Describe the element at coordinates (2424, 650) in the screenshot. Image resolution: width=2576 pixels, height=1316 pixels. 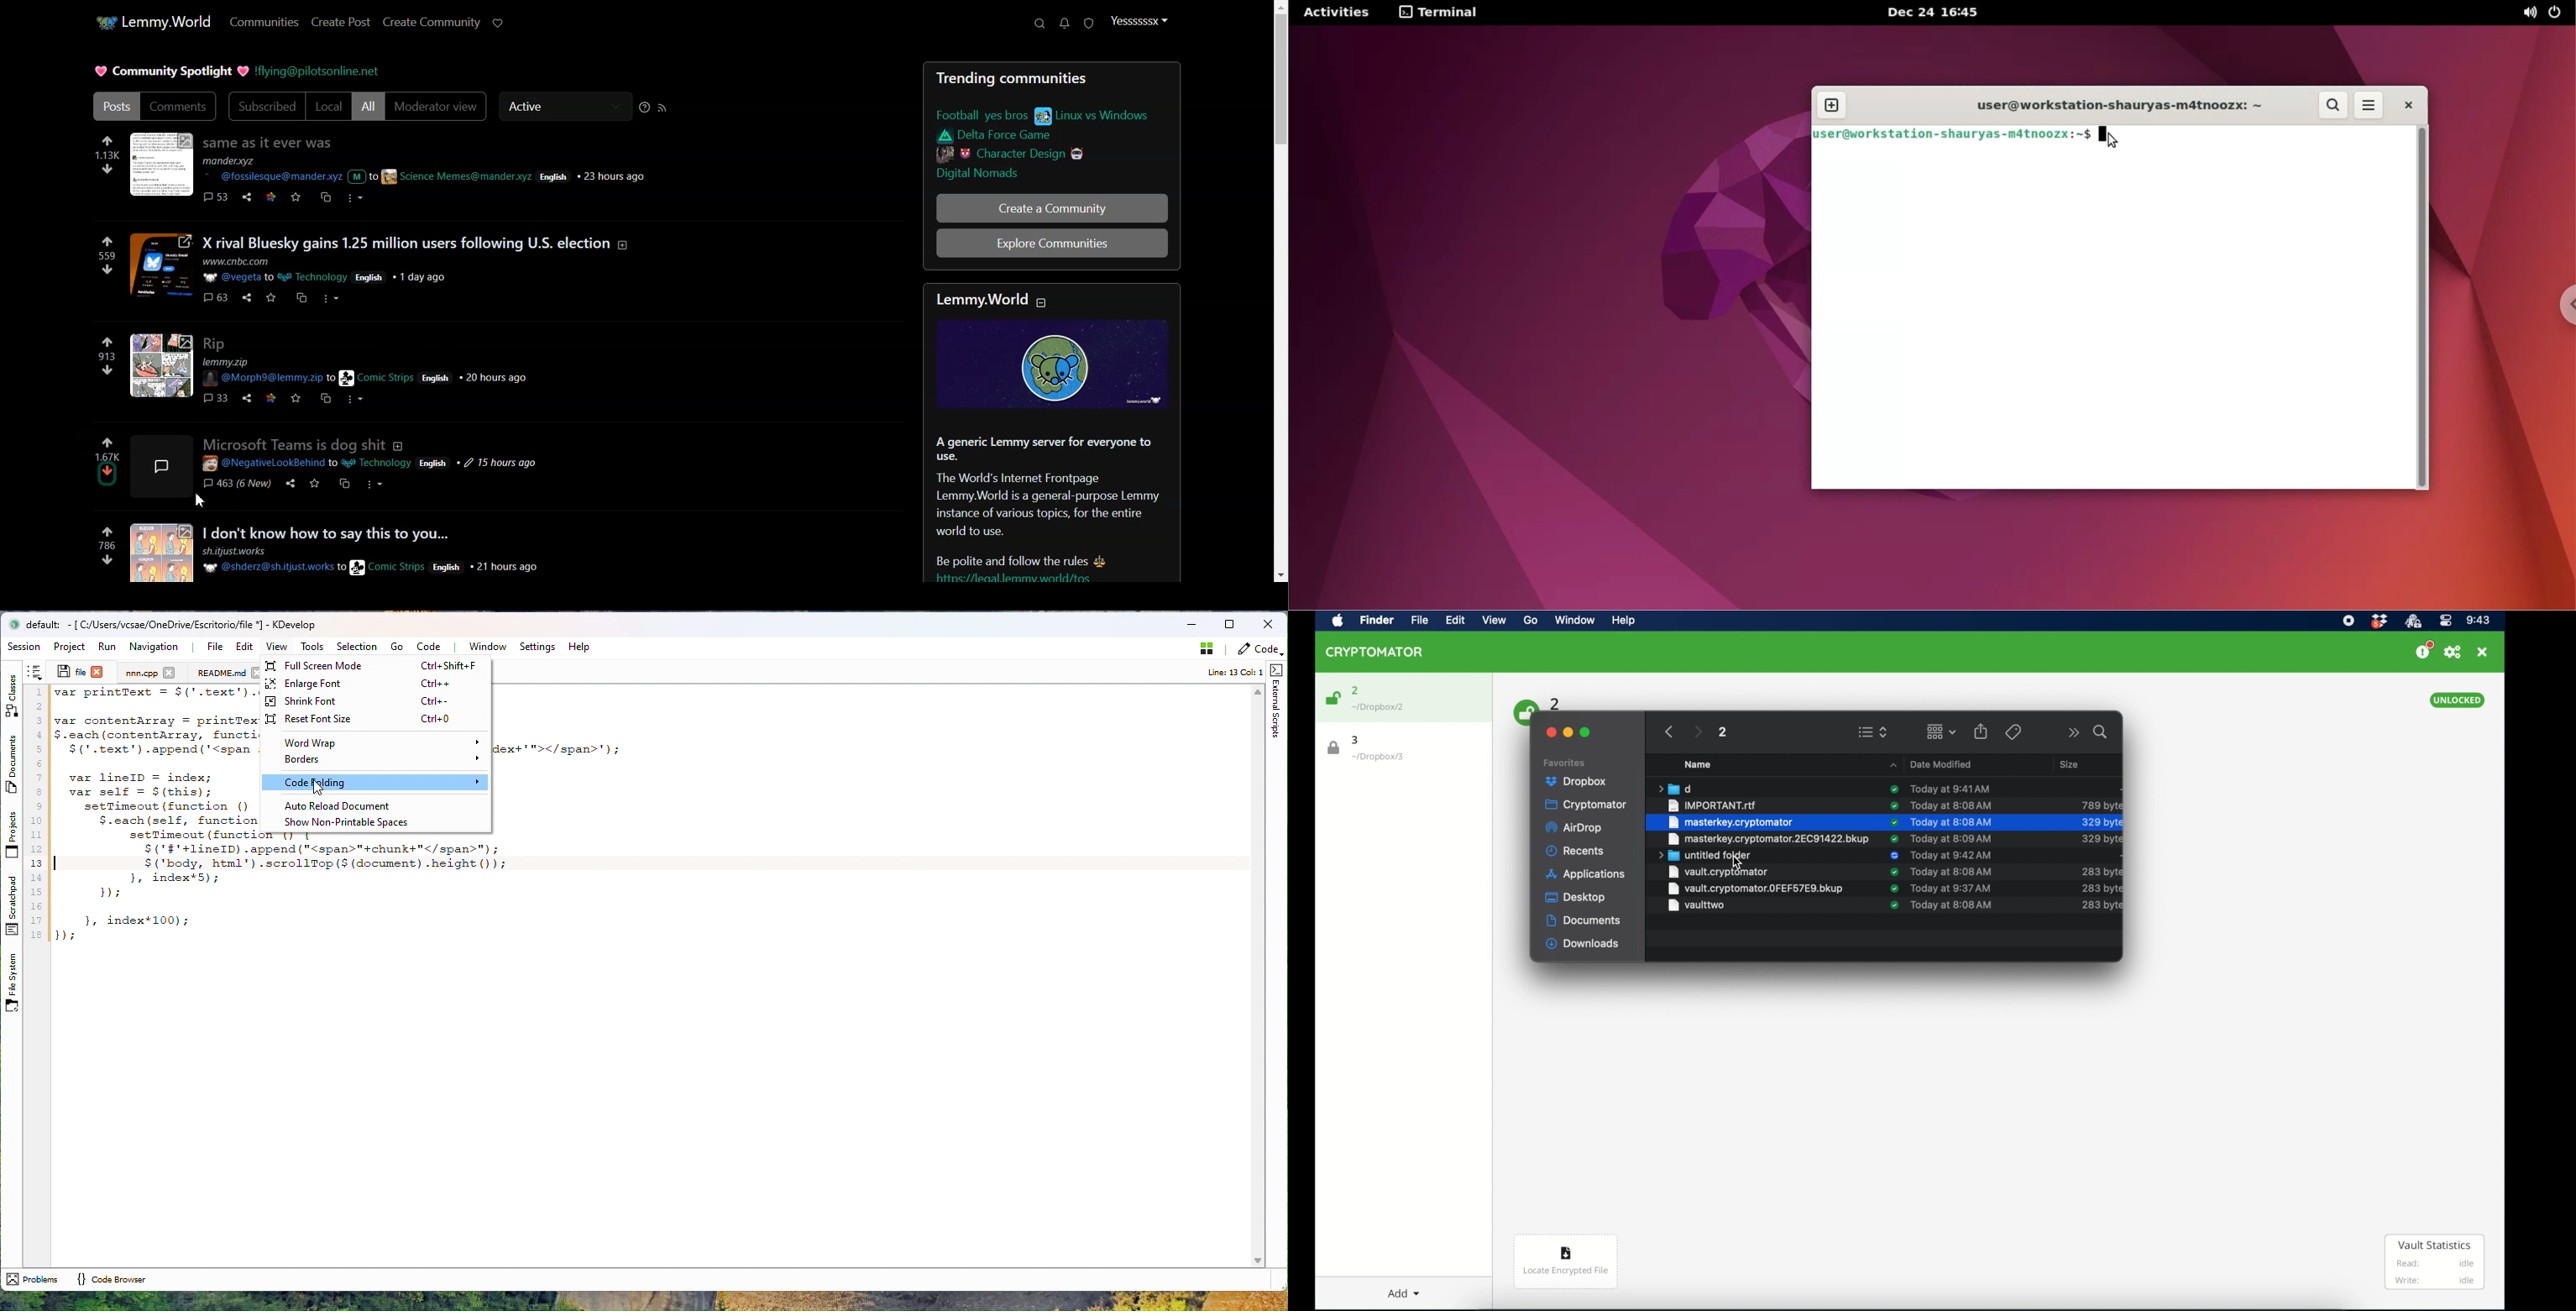
I see `support us` at that location.